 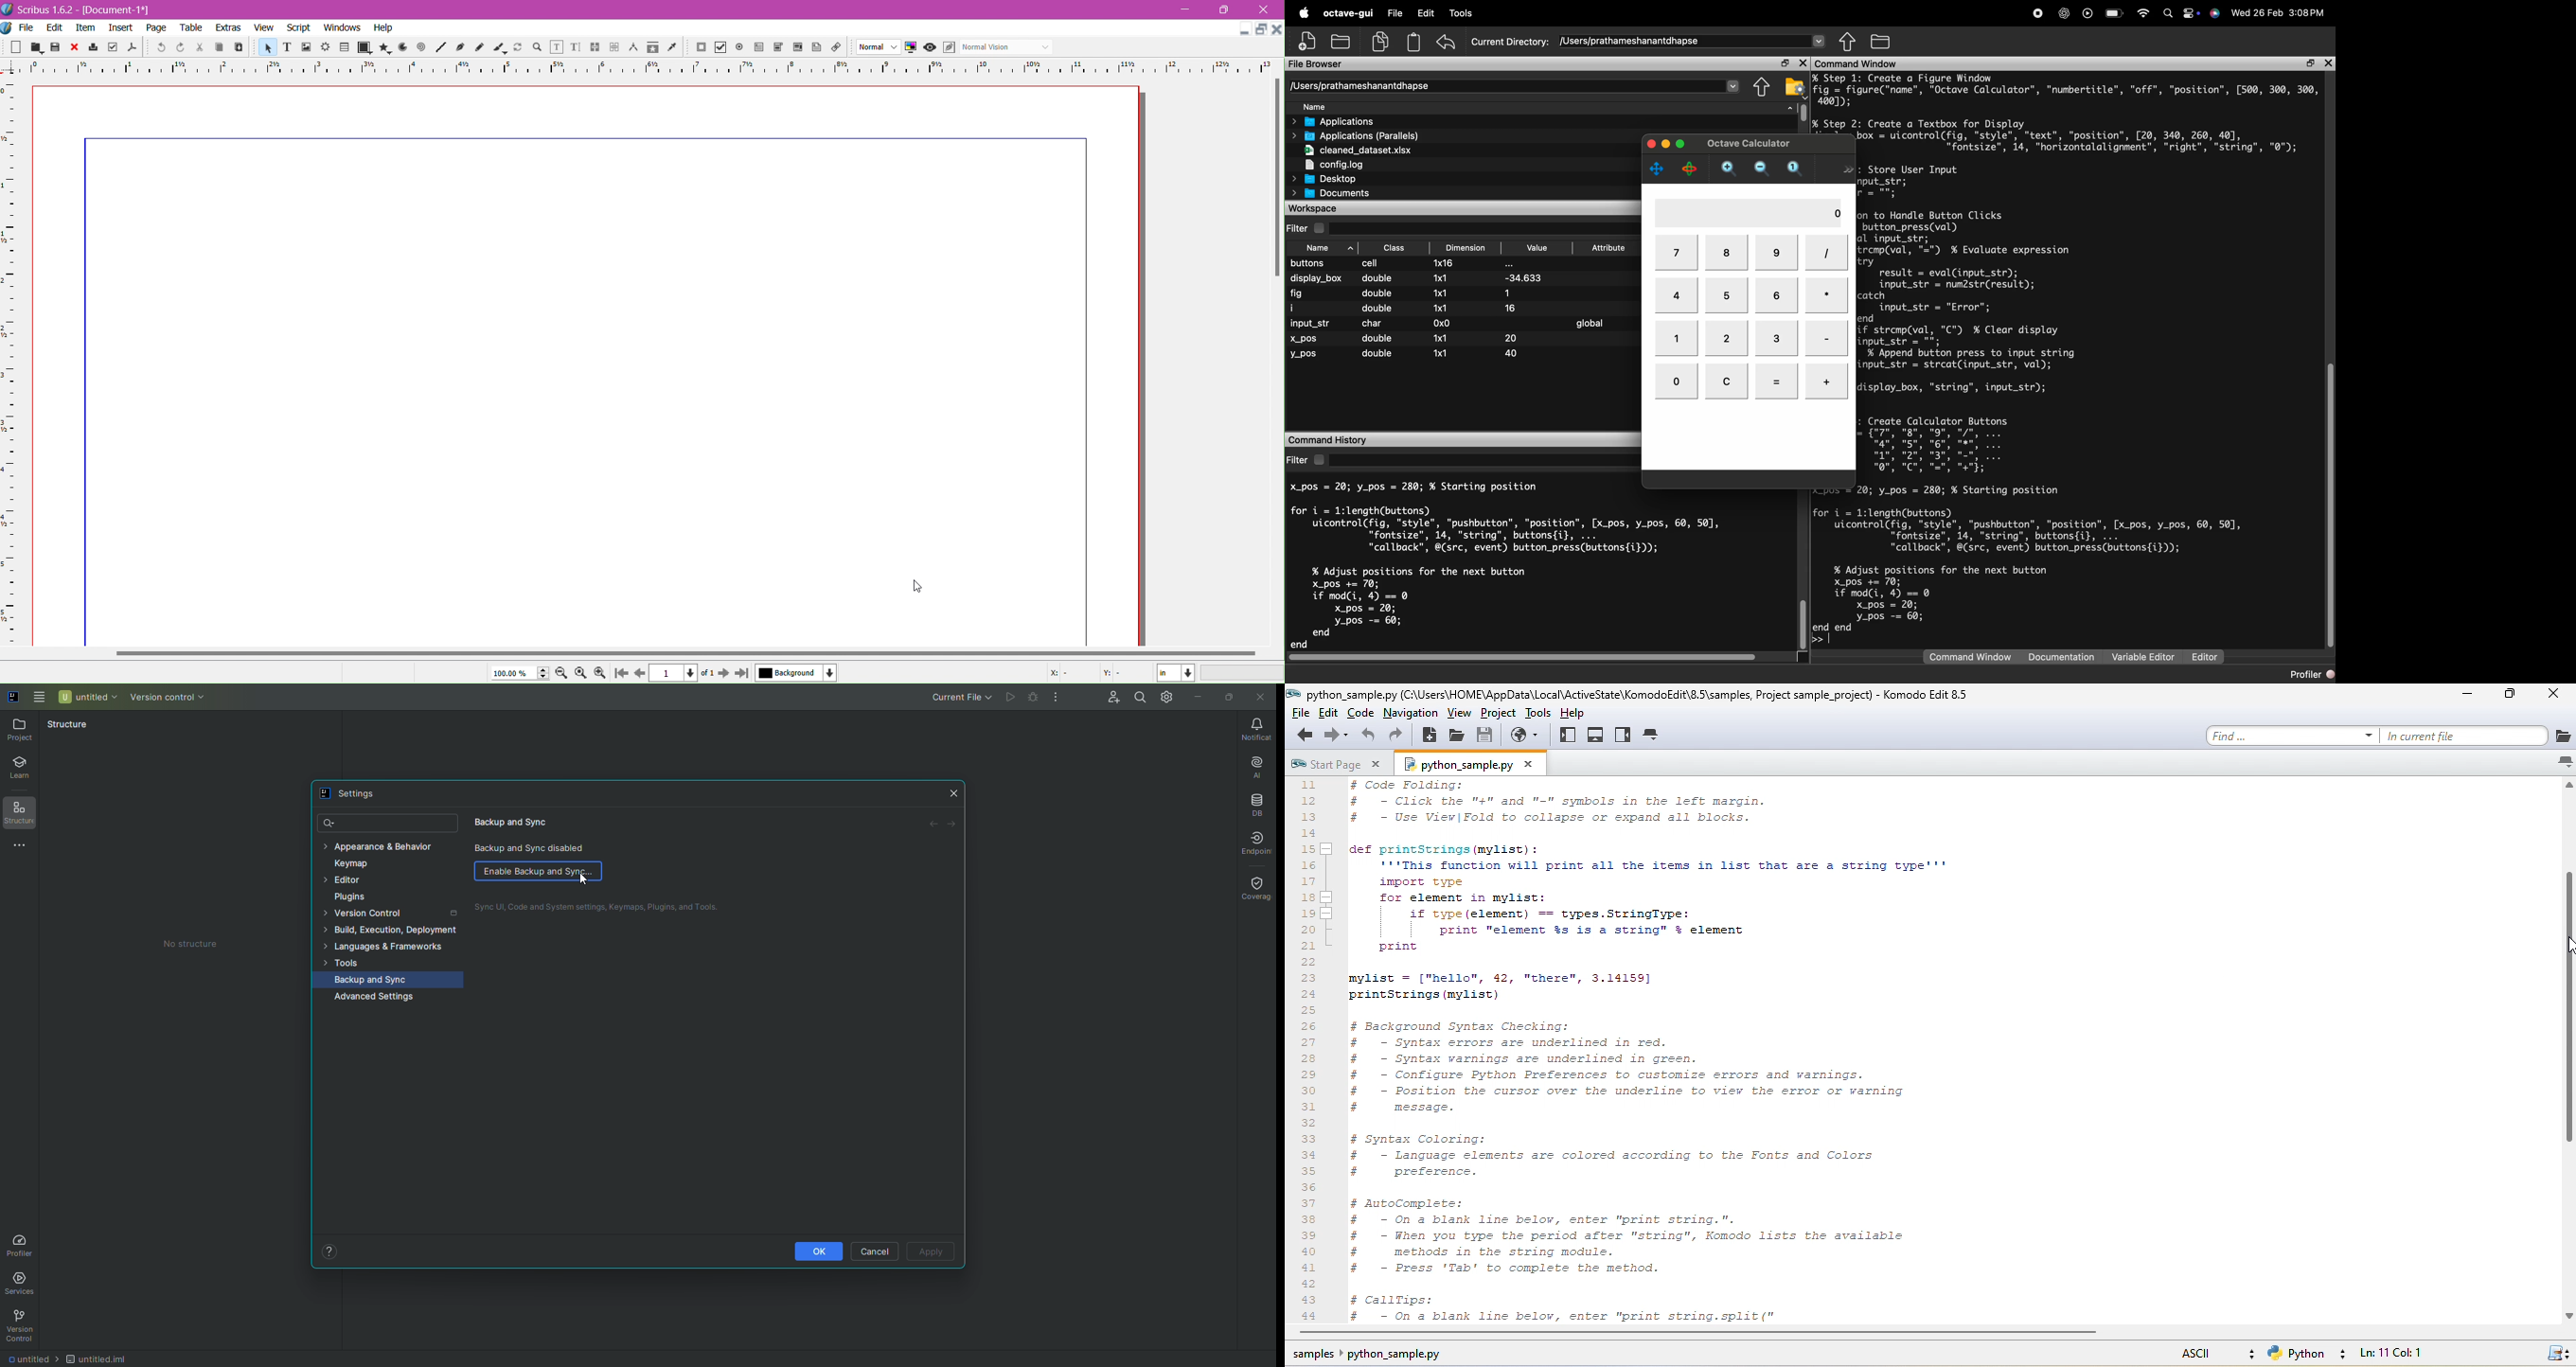 I want to click on zoom in, so click(x=600, y=673).